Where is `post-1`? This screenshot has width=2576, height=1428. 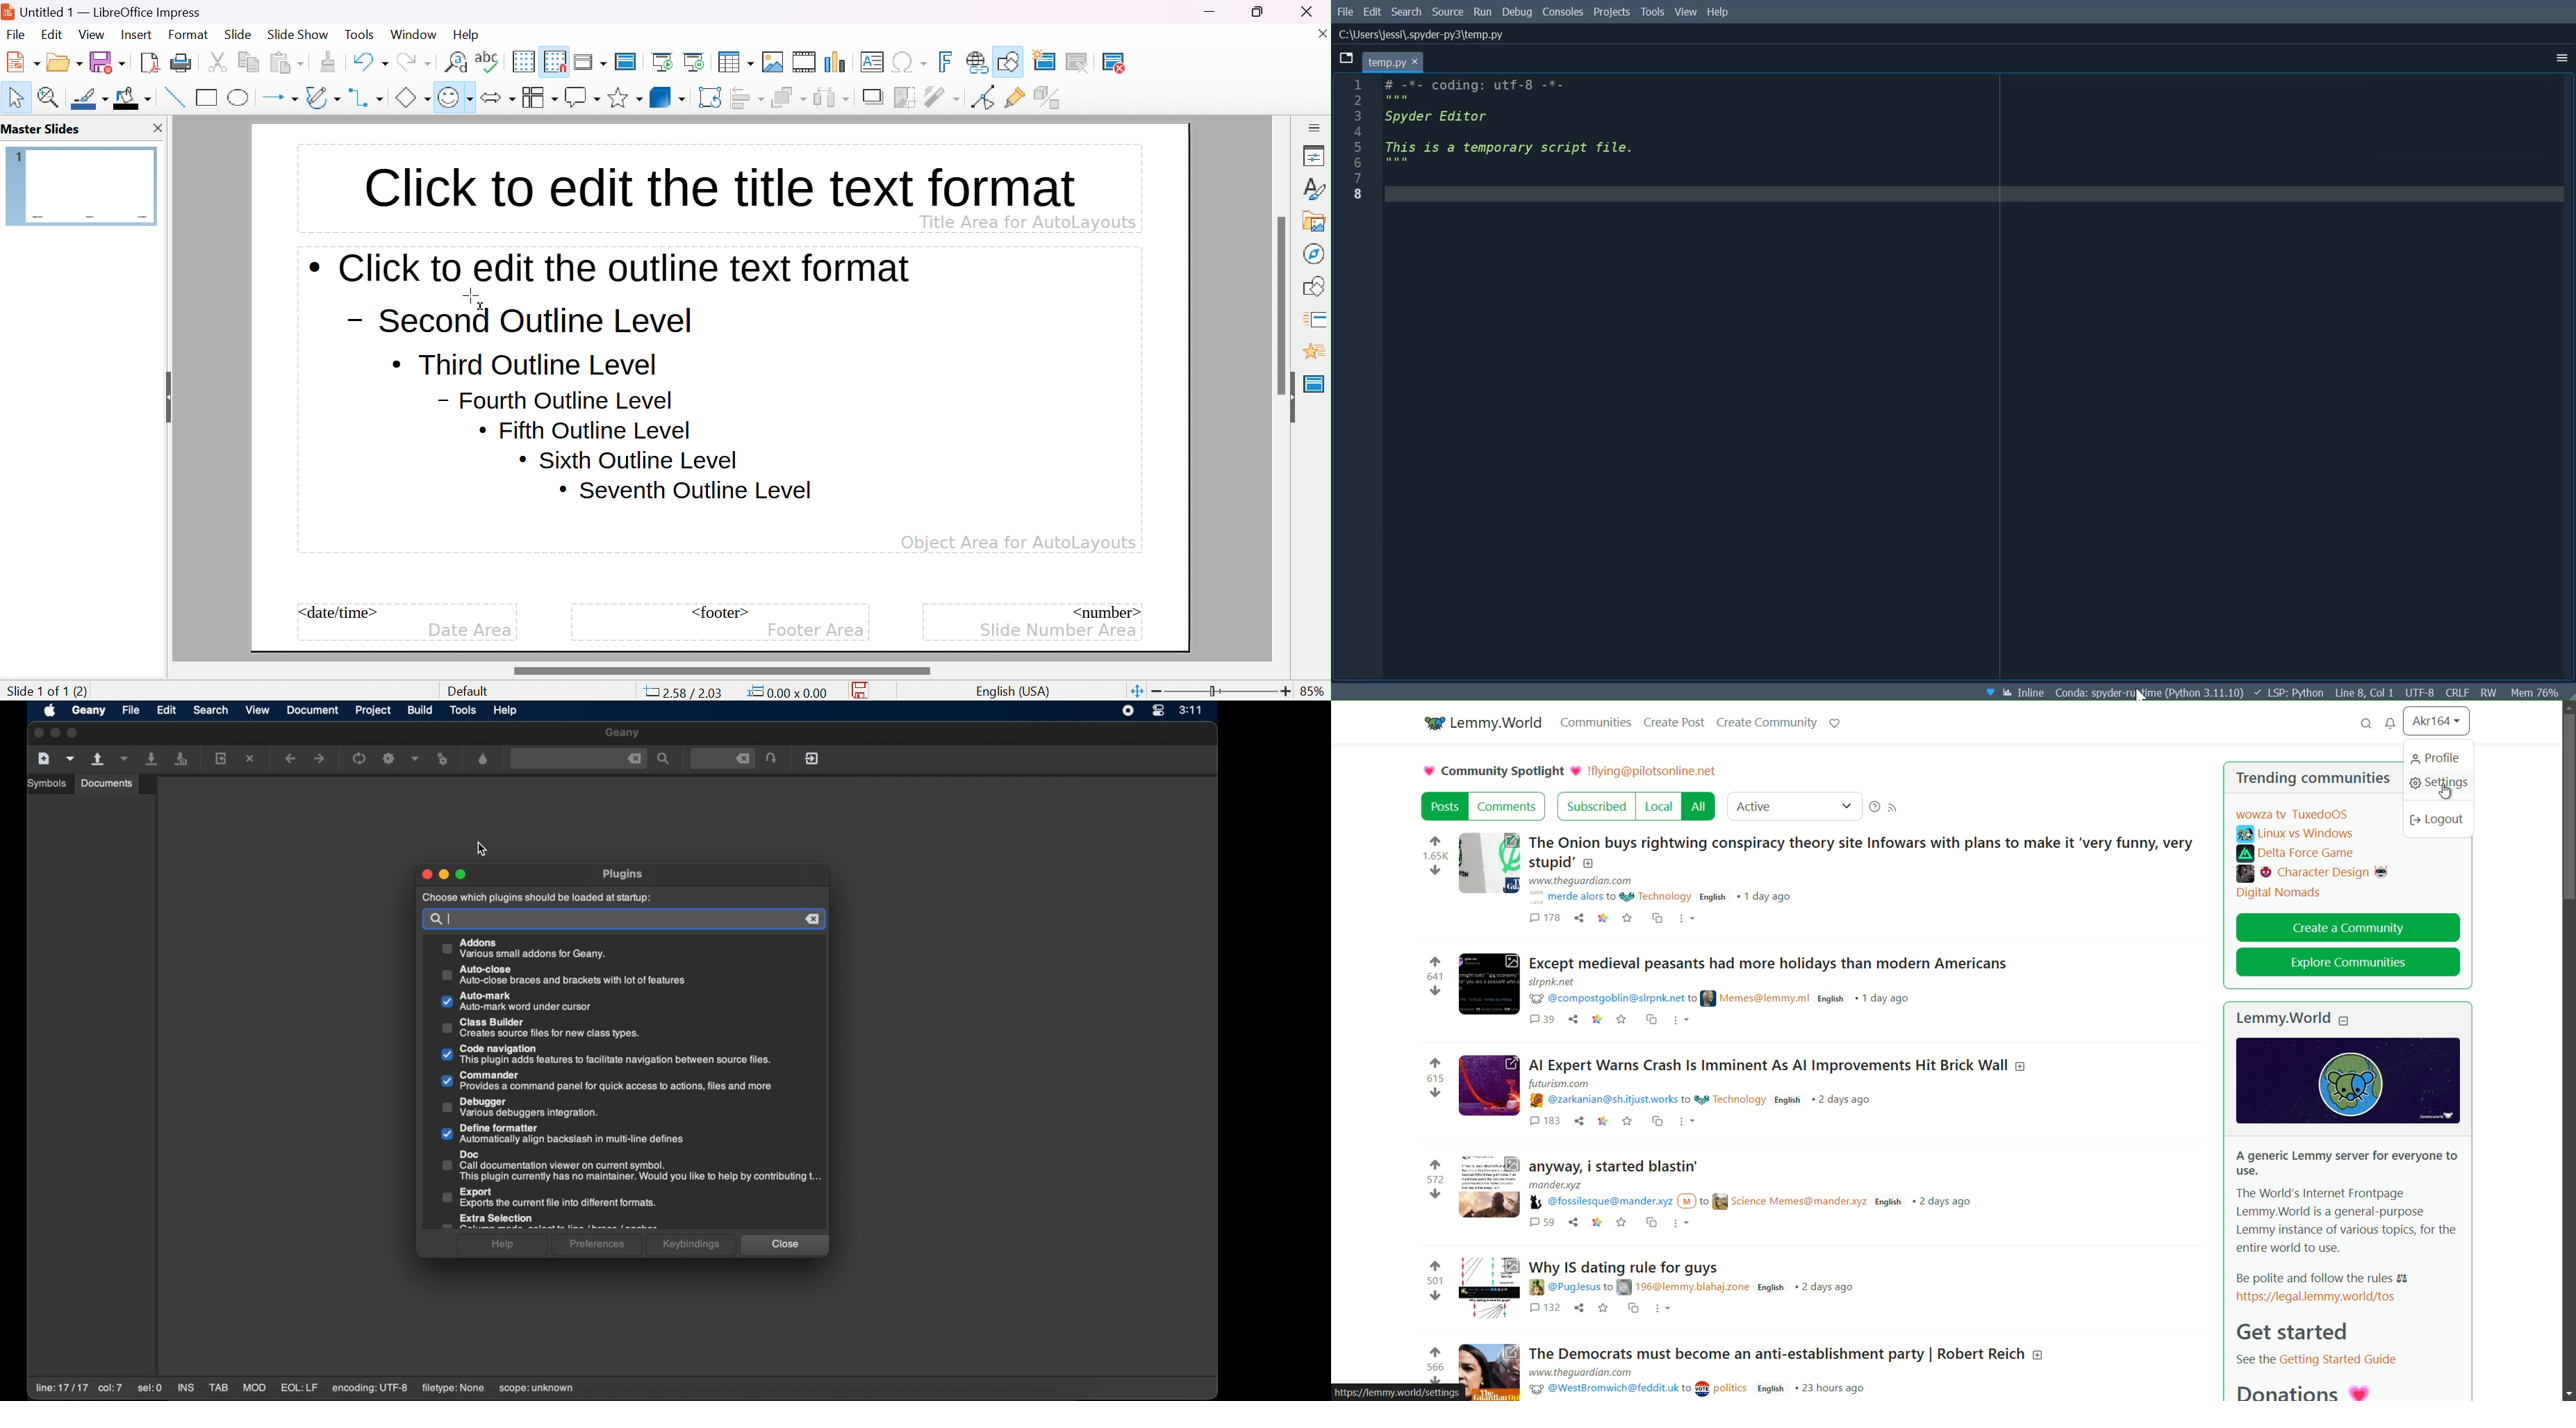 post-1 is located at coordinates (1865, 850).